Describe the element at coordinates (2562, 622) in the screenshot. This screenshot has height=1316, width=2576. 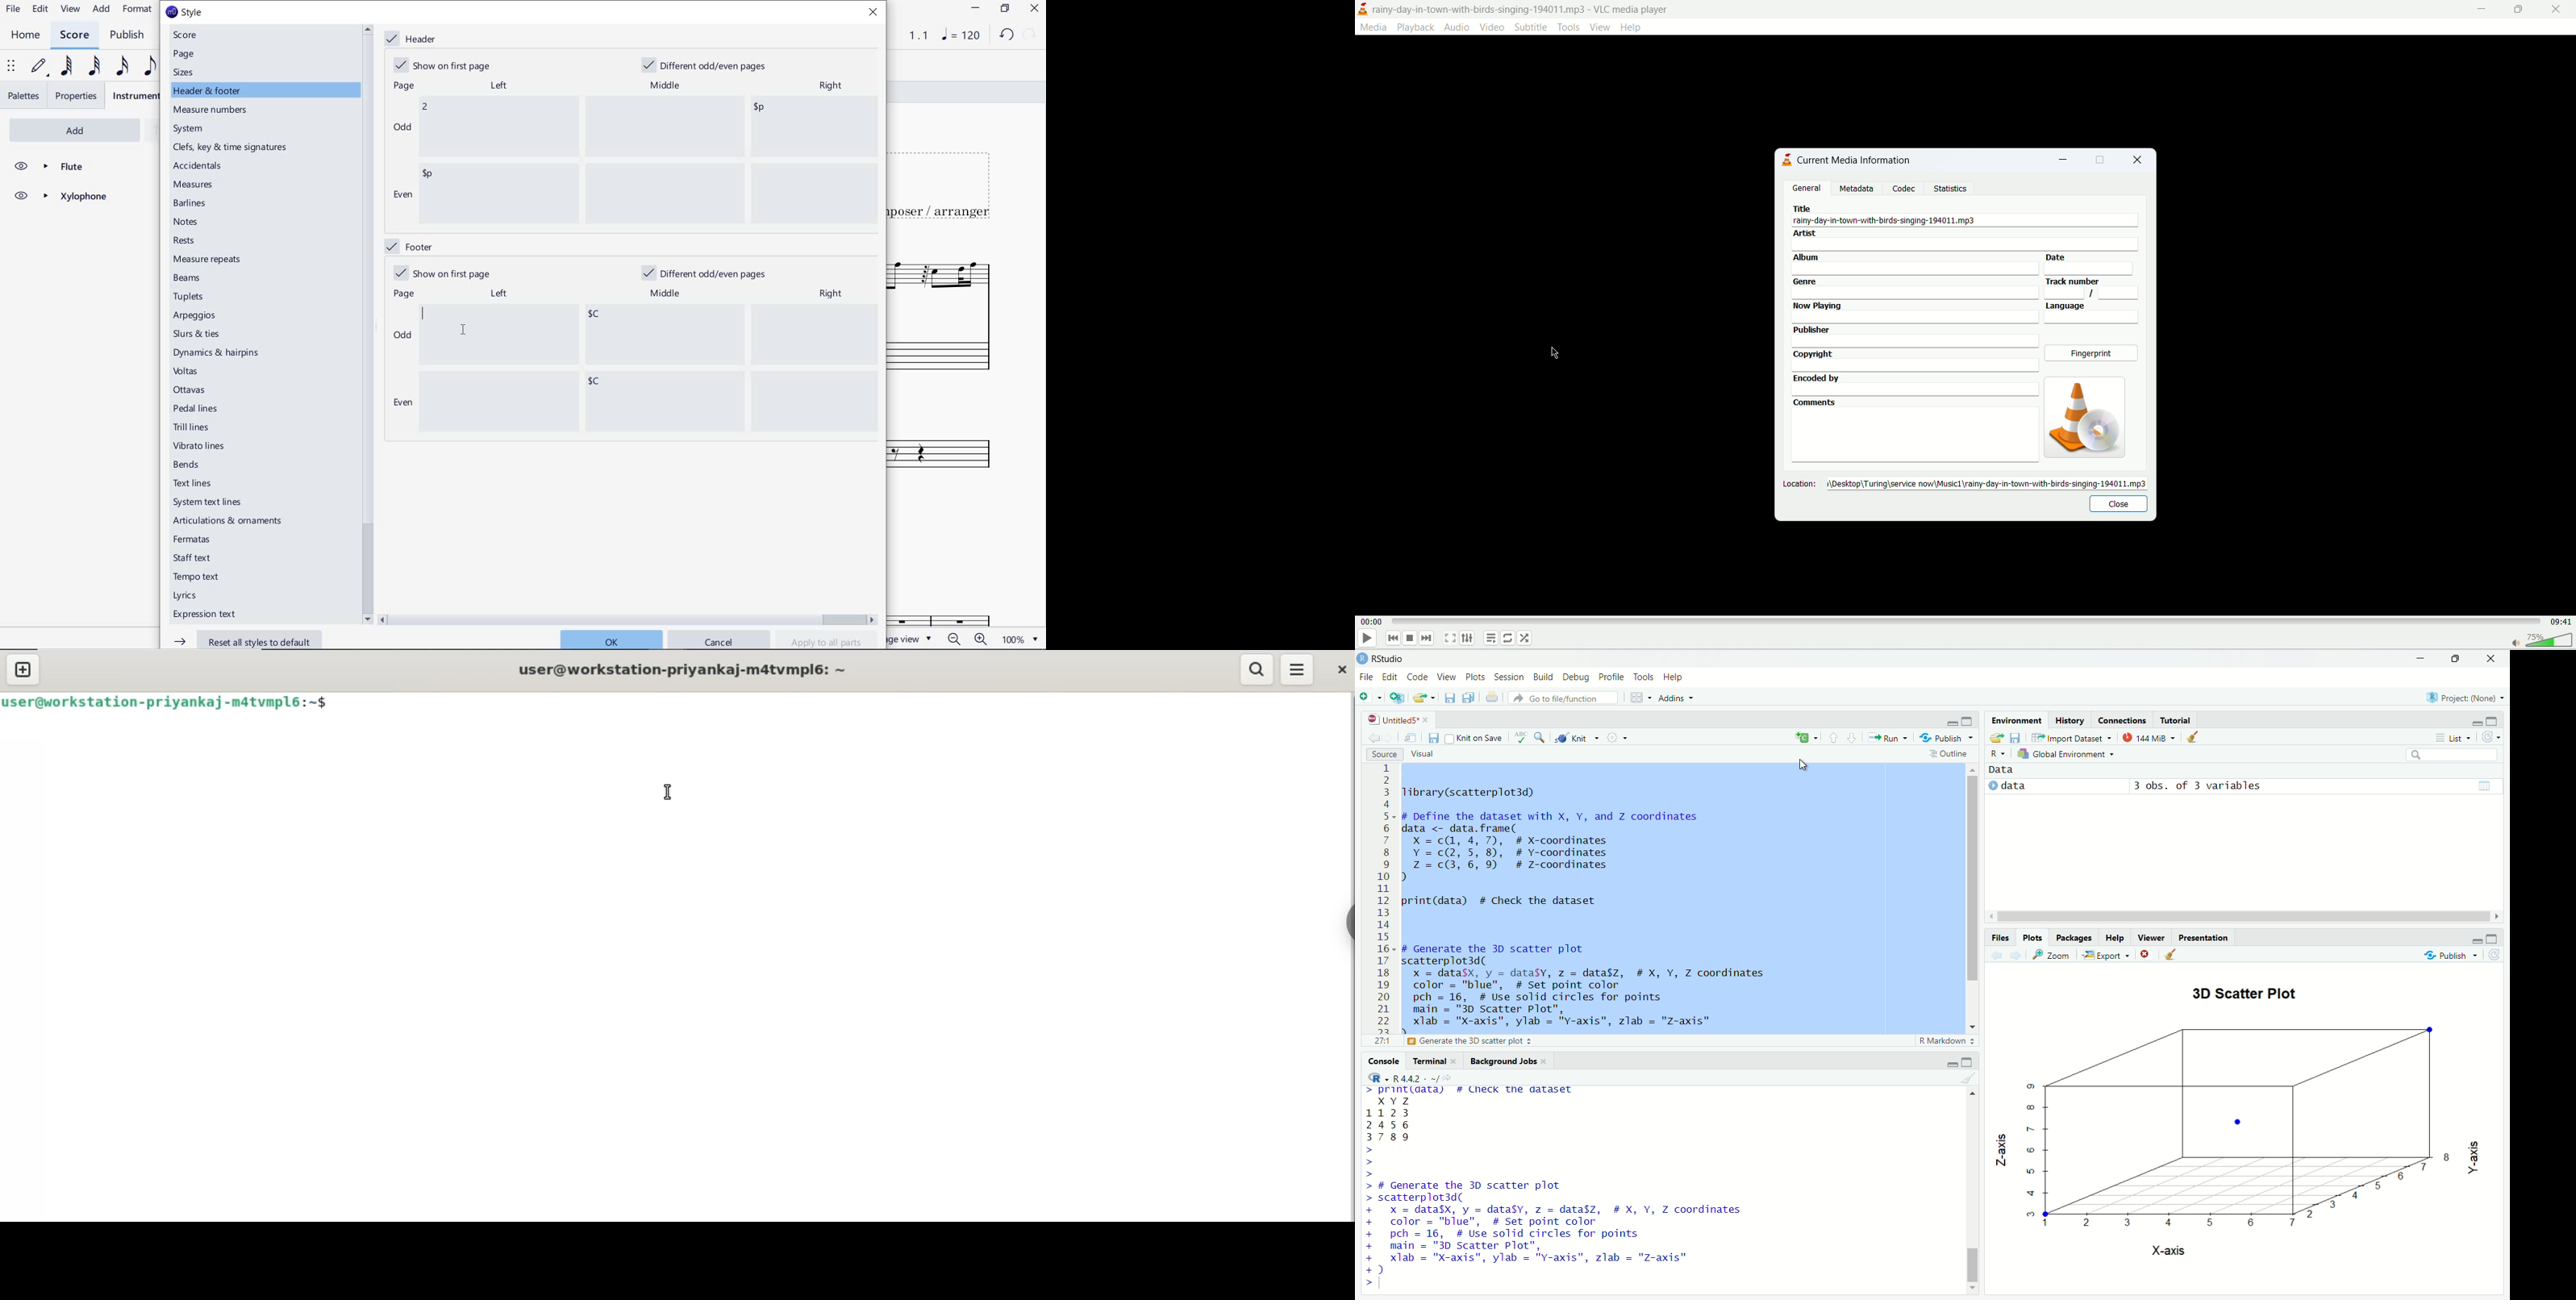
I see `total time` at that location.